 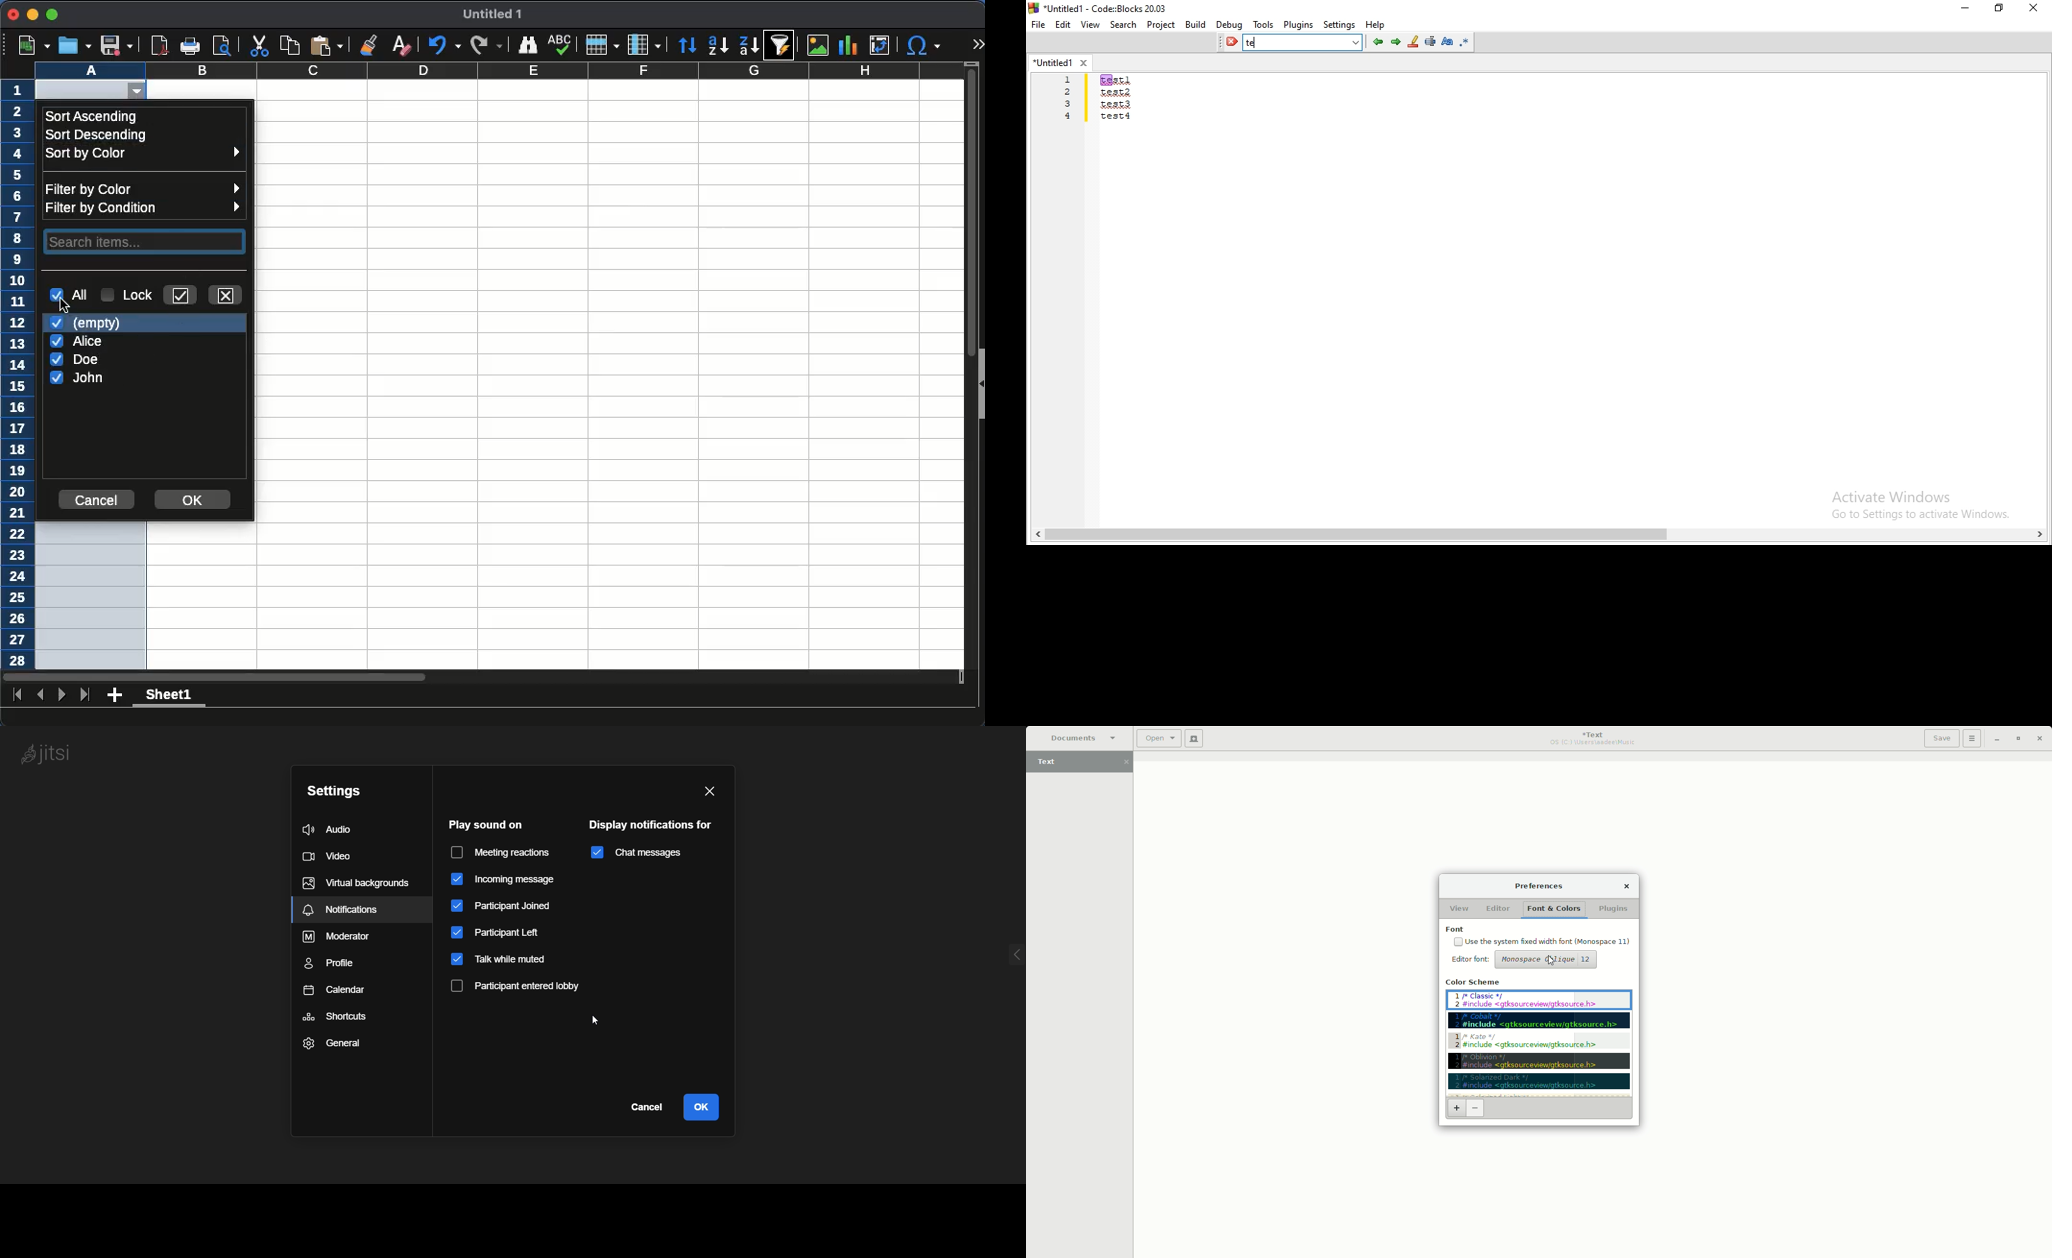 What do you see at coordinates (503, 880) in the screenshot?
I see `incoming action` at bounding box center [503, 880].